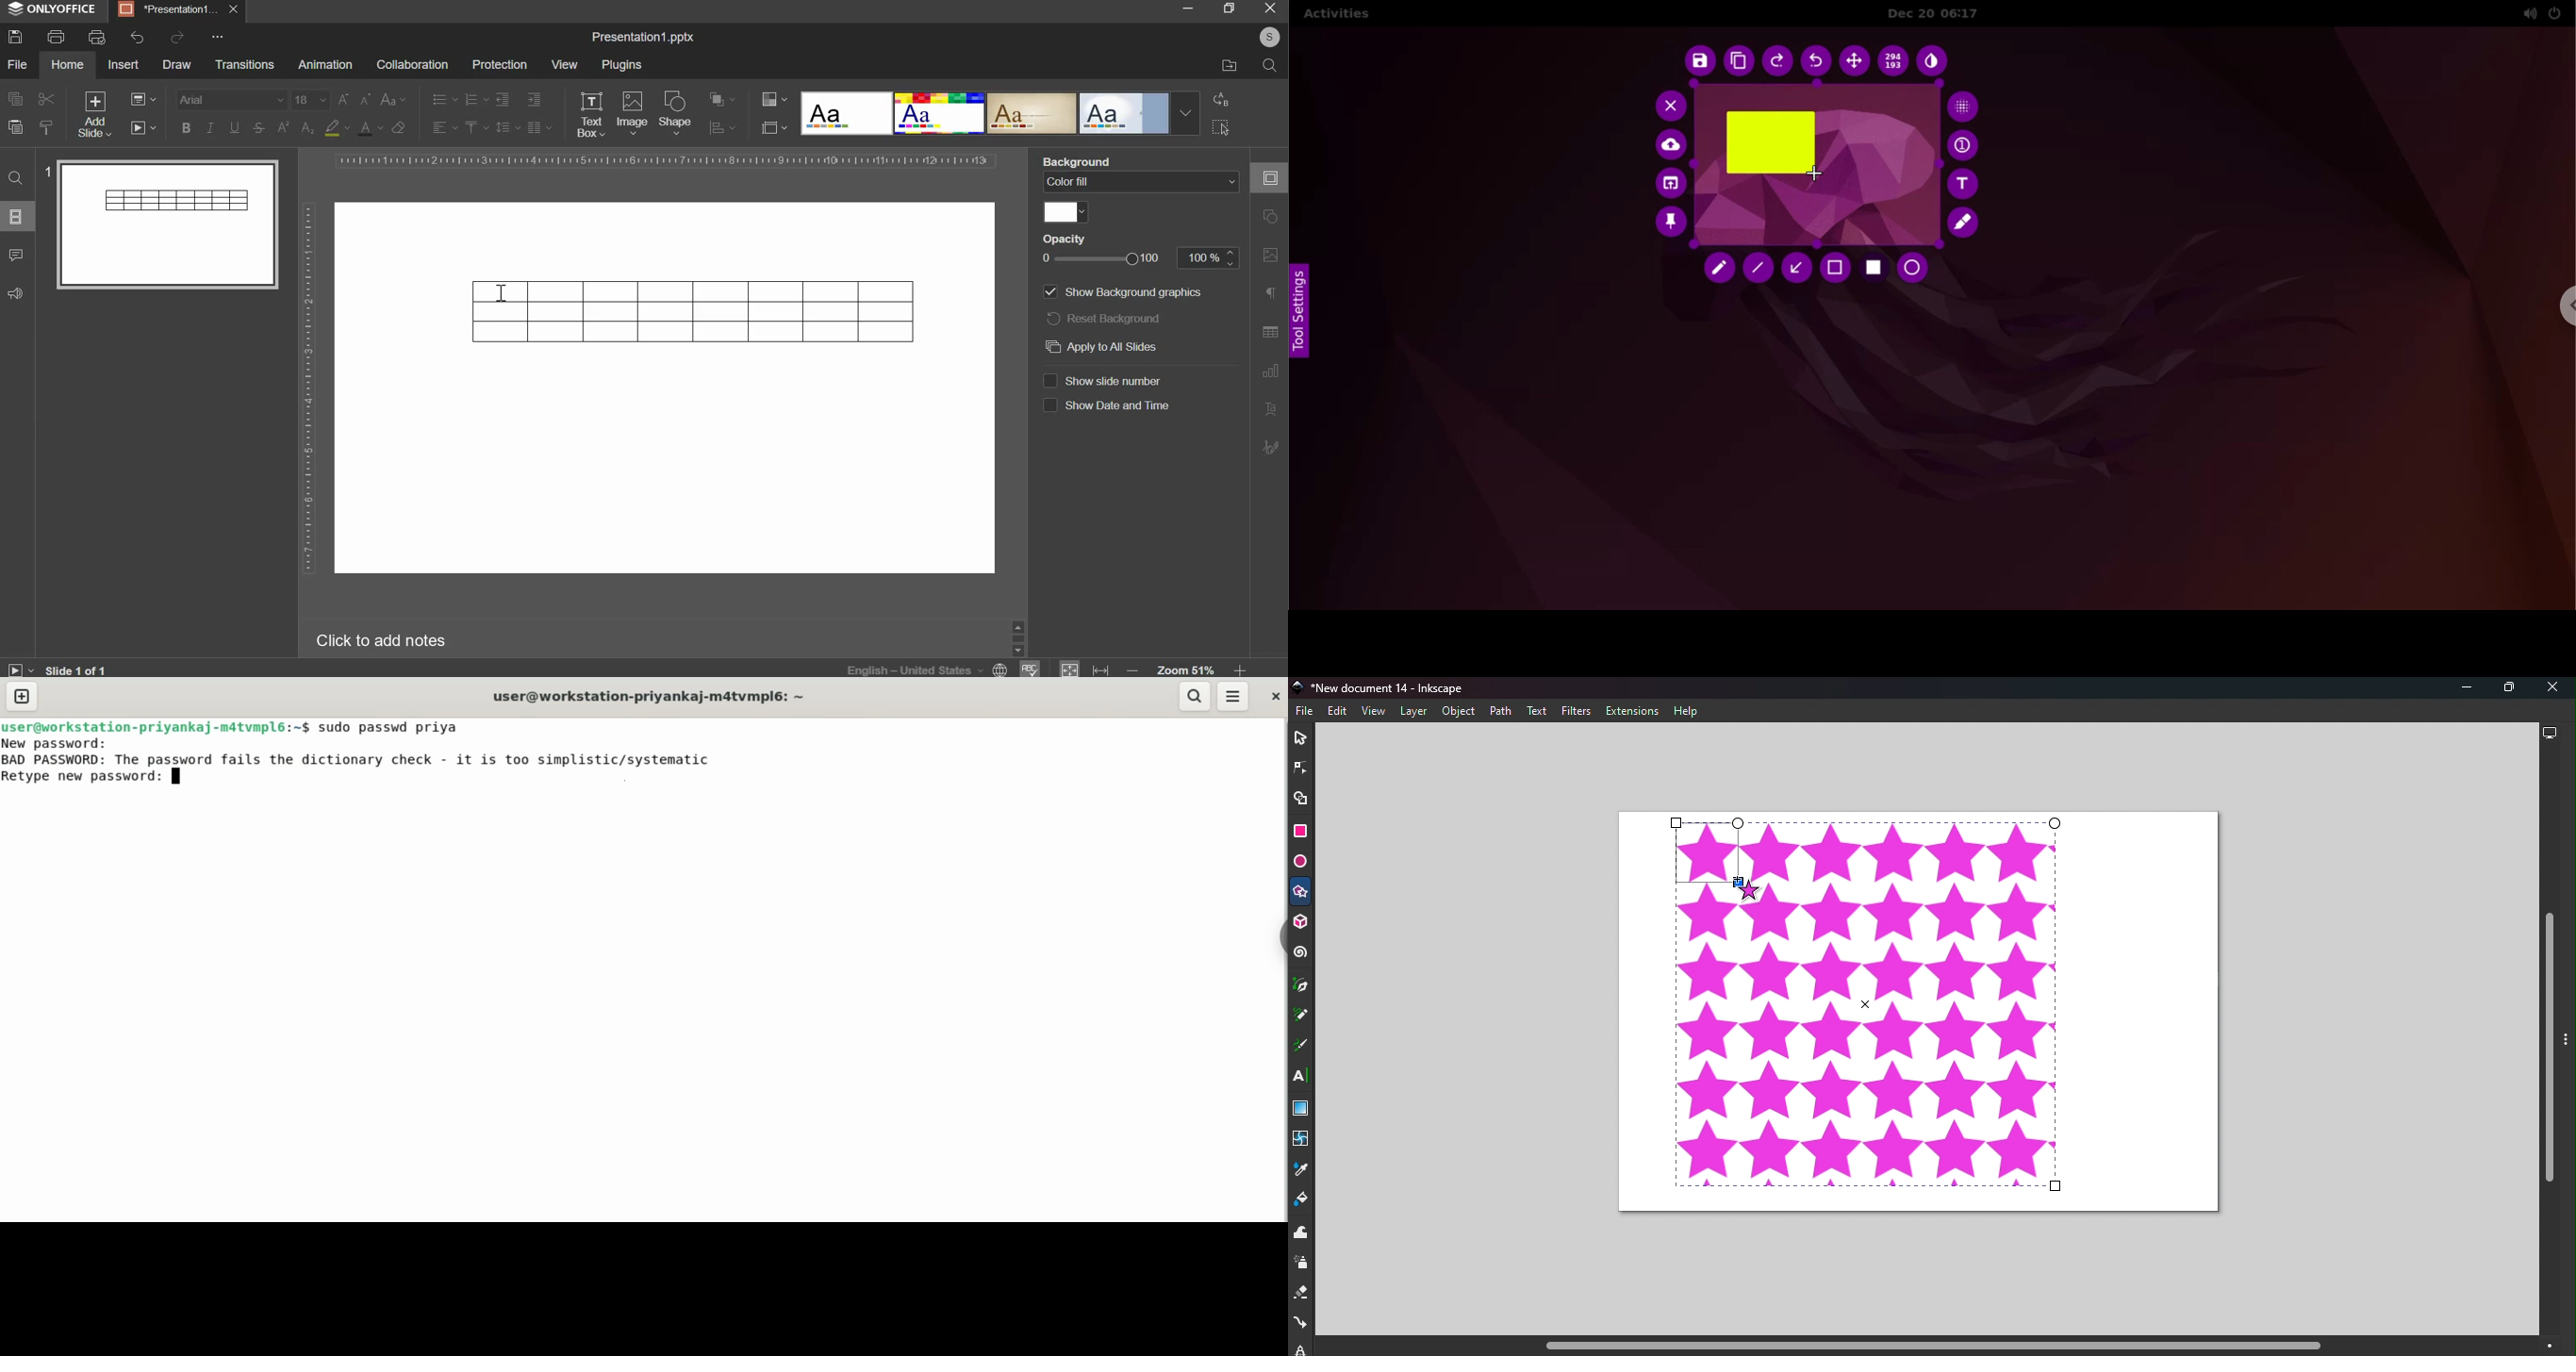 The image size is (2576, 1372). What do you see at coordinates (502, 293) in the screenshot?
I see `text cursor` at bounding box center [502, 293].